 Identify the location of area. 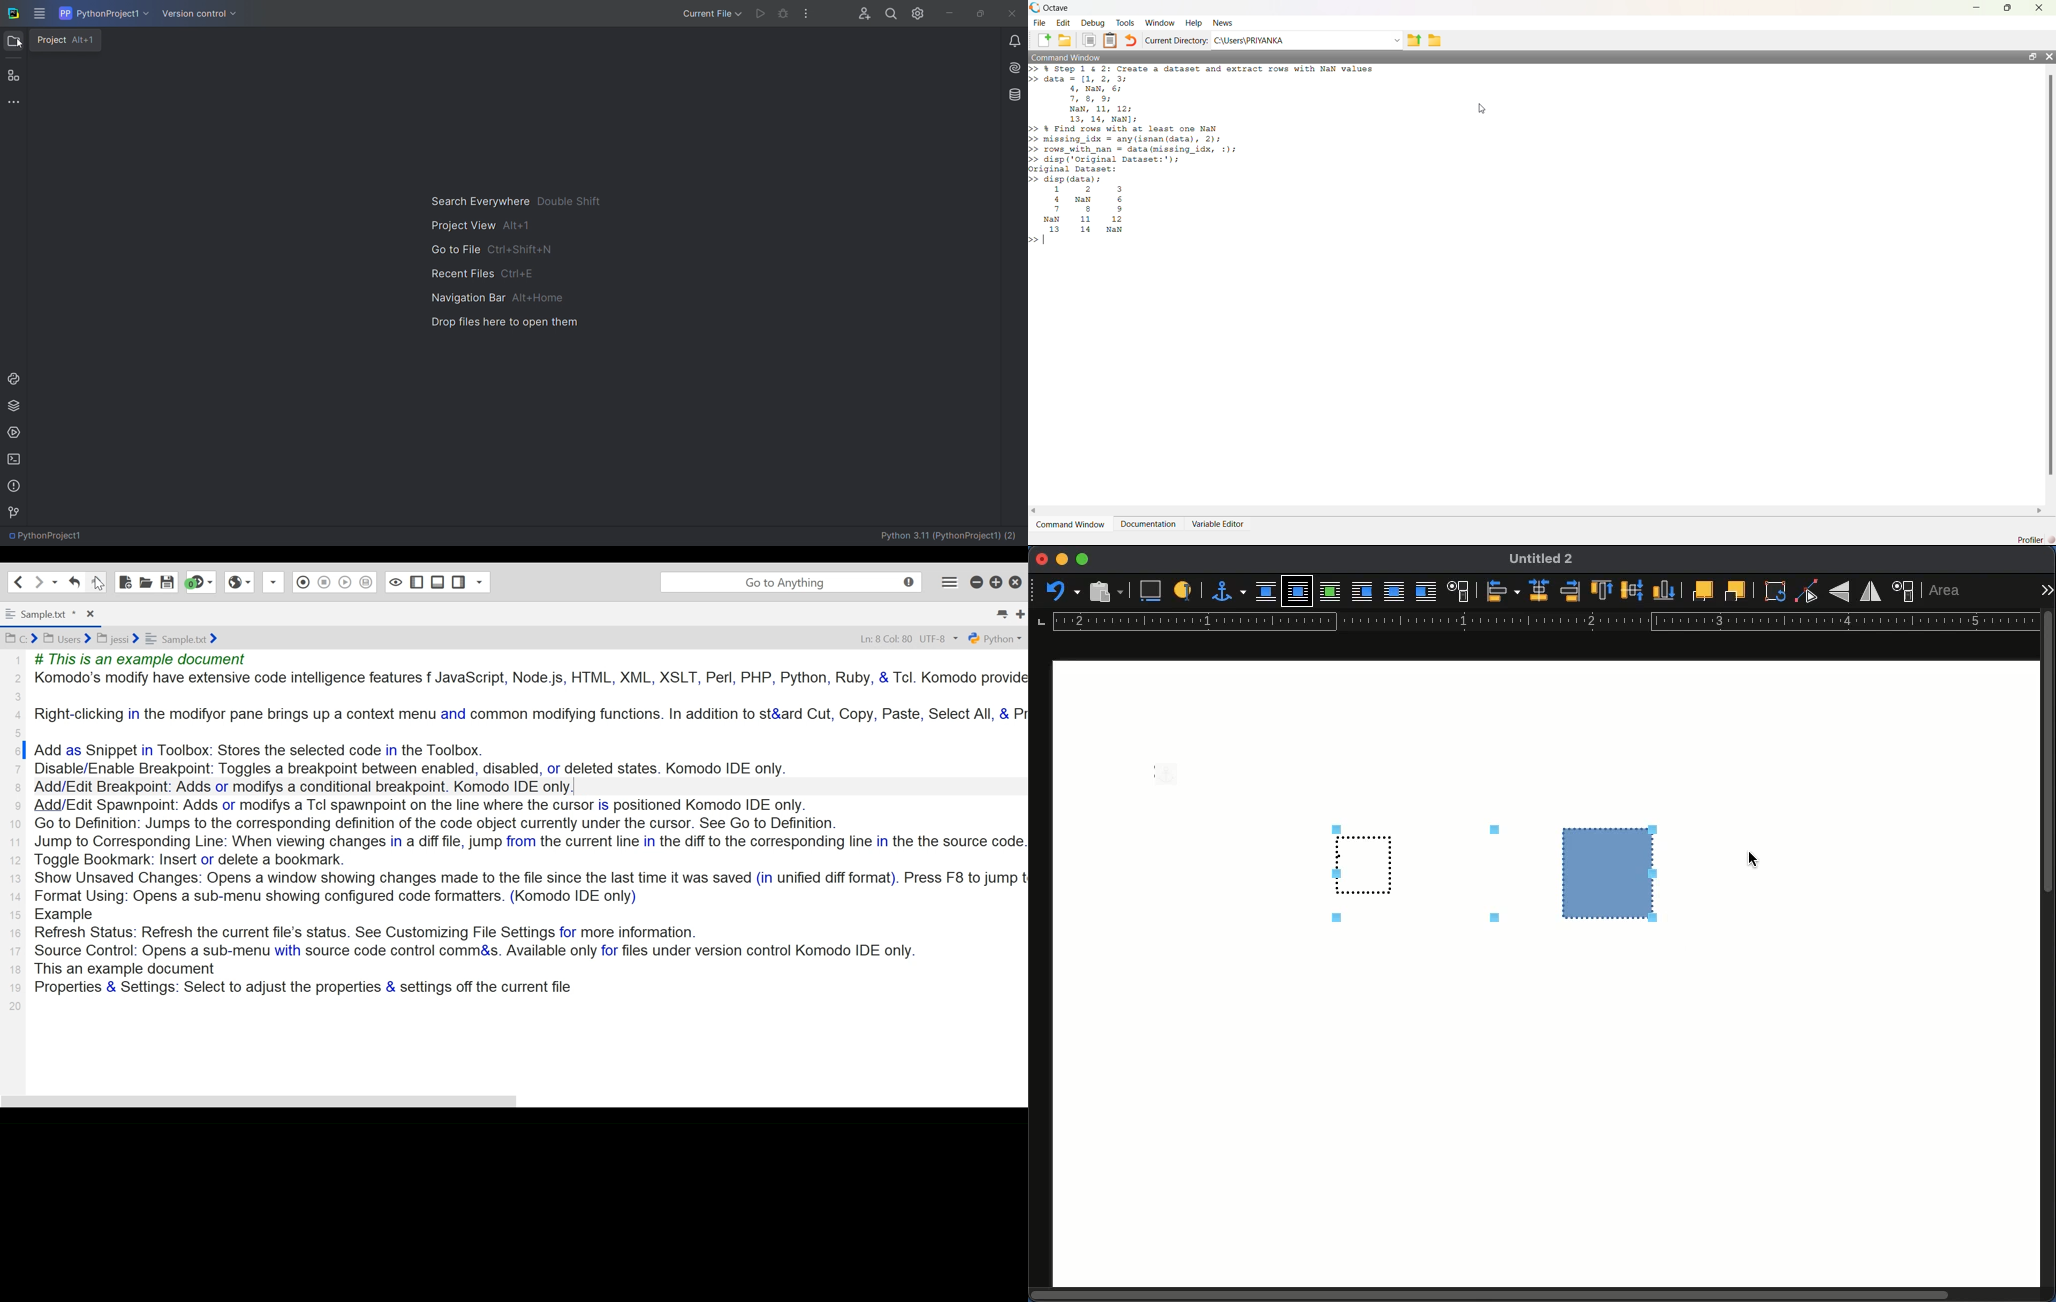
(1947, 590).